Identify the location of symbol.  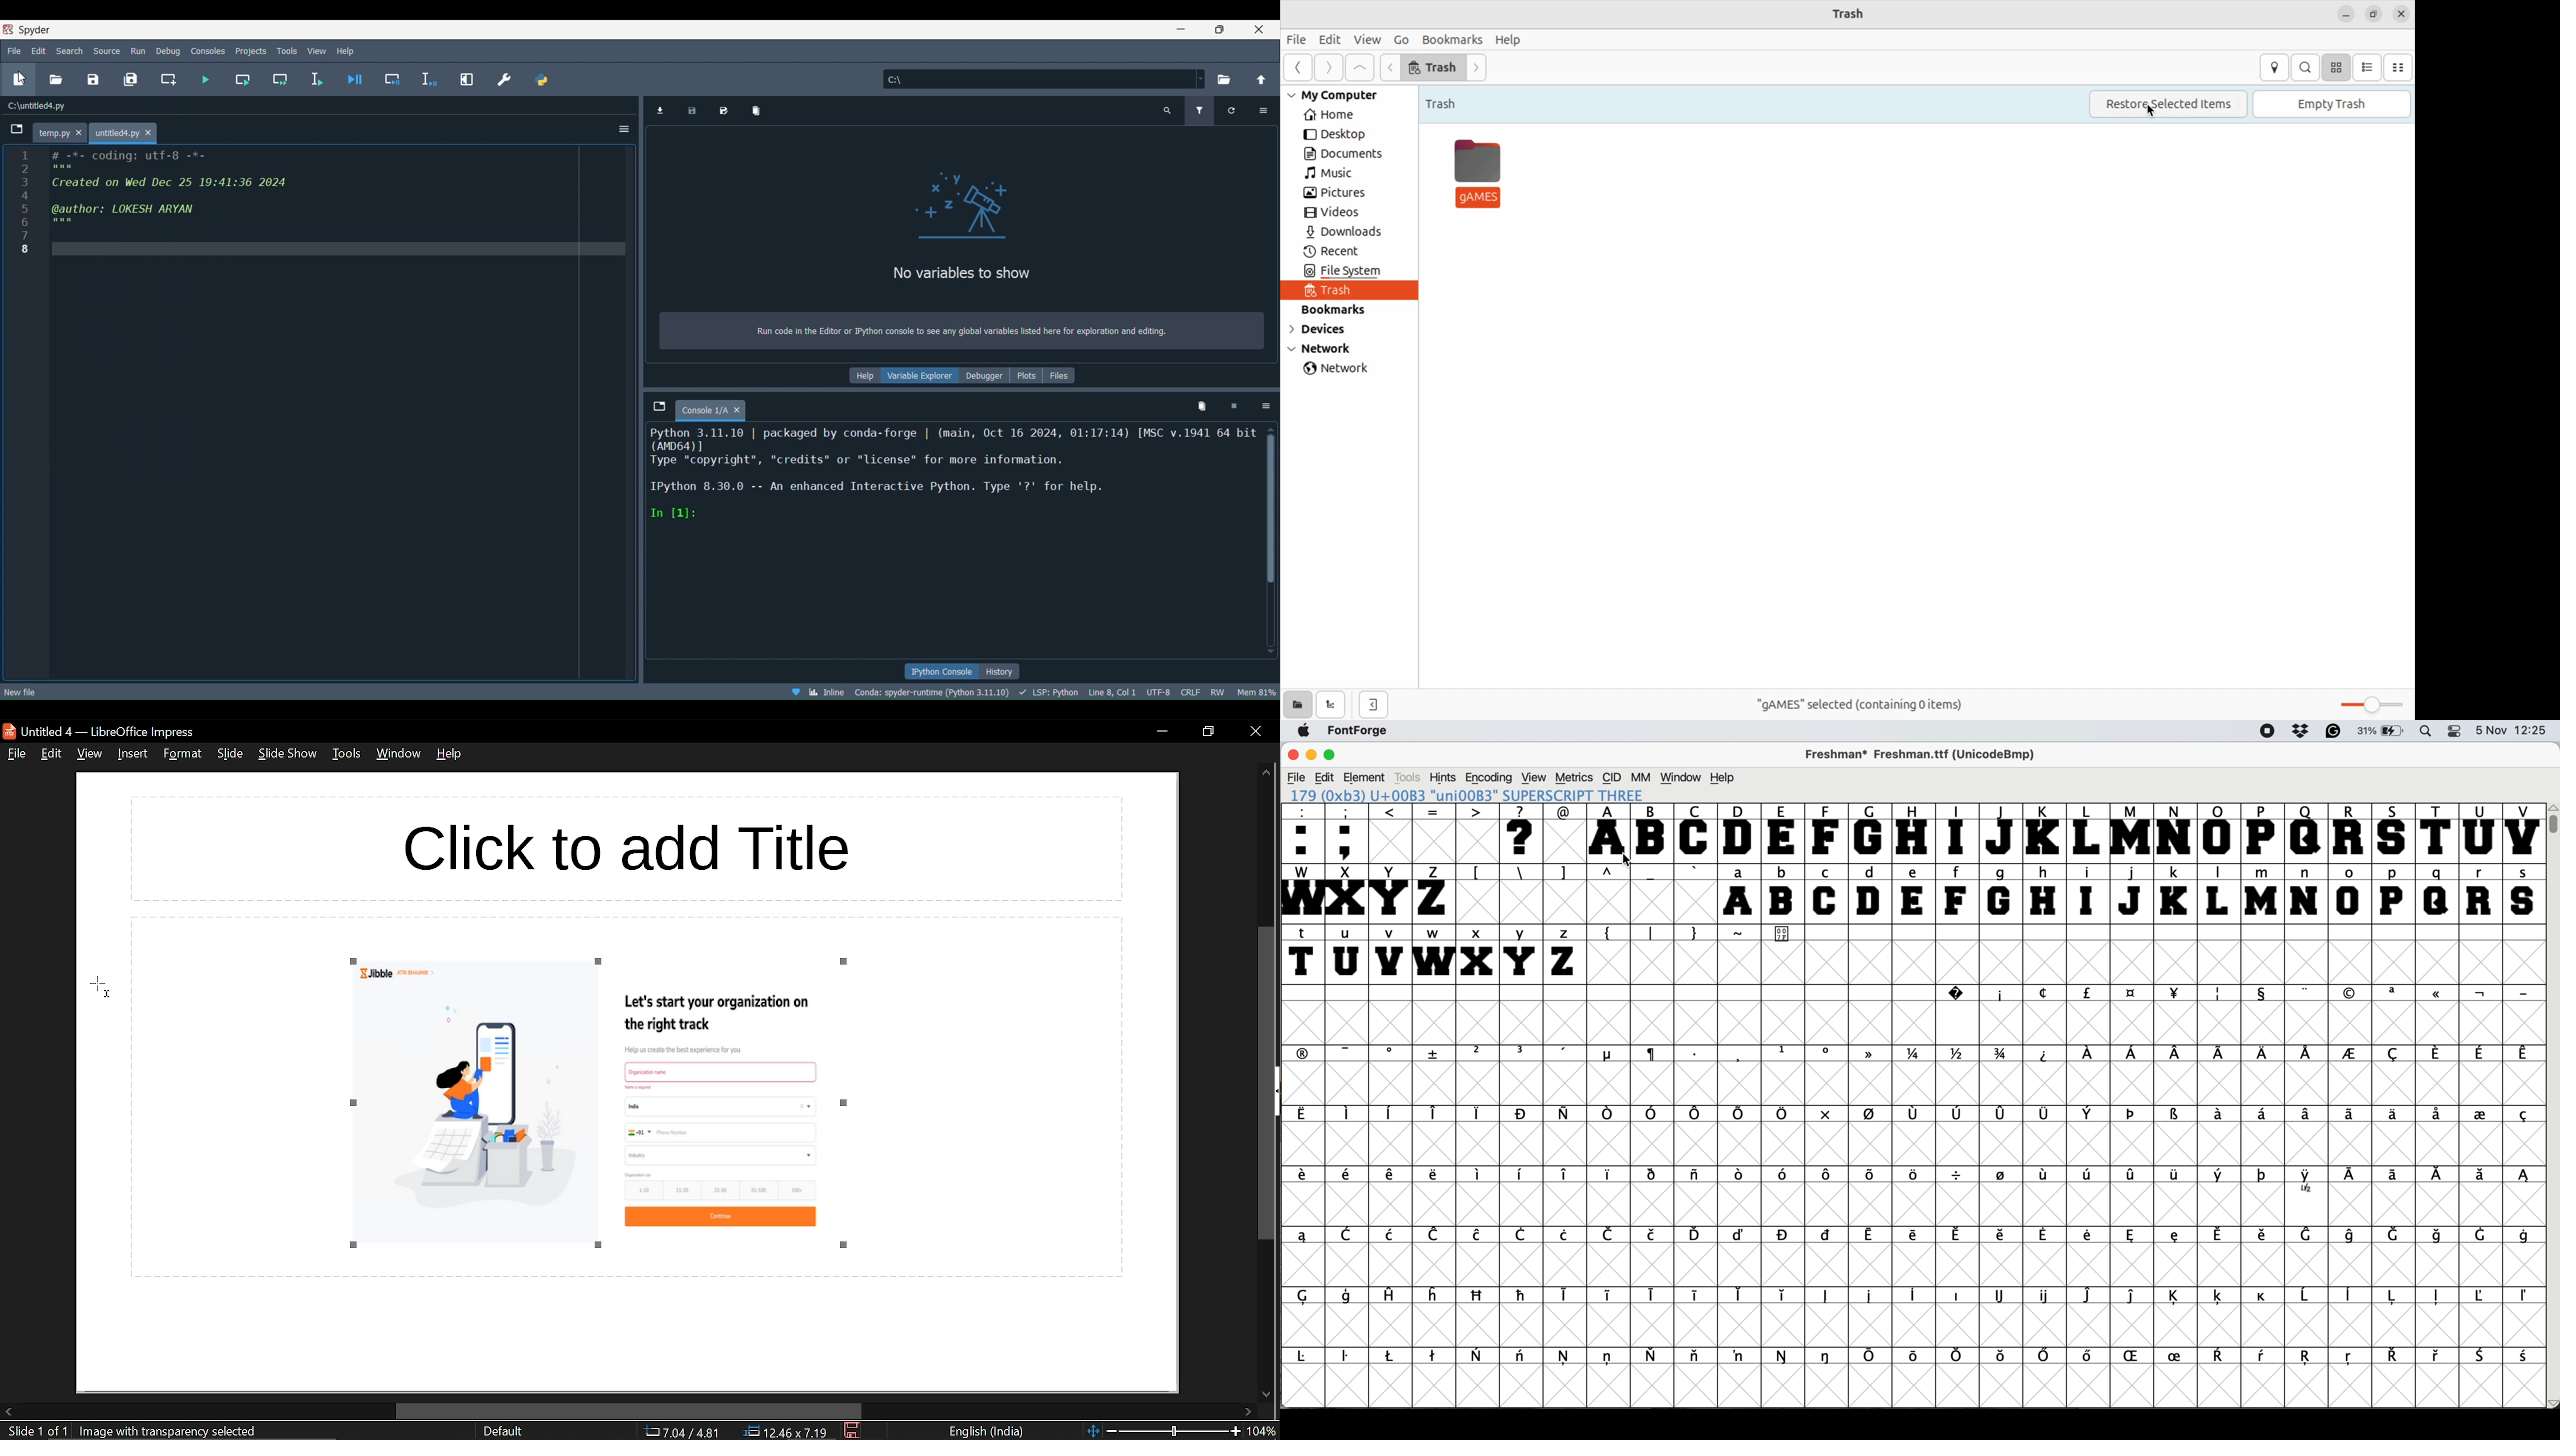
(2264, 995).